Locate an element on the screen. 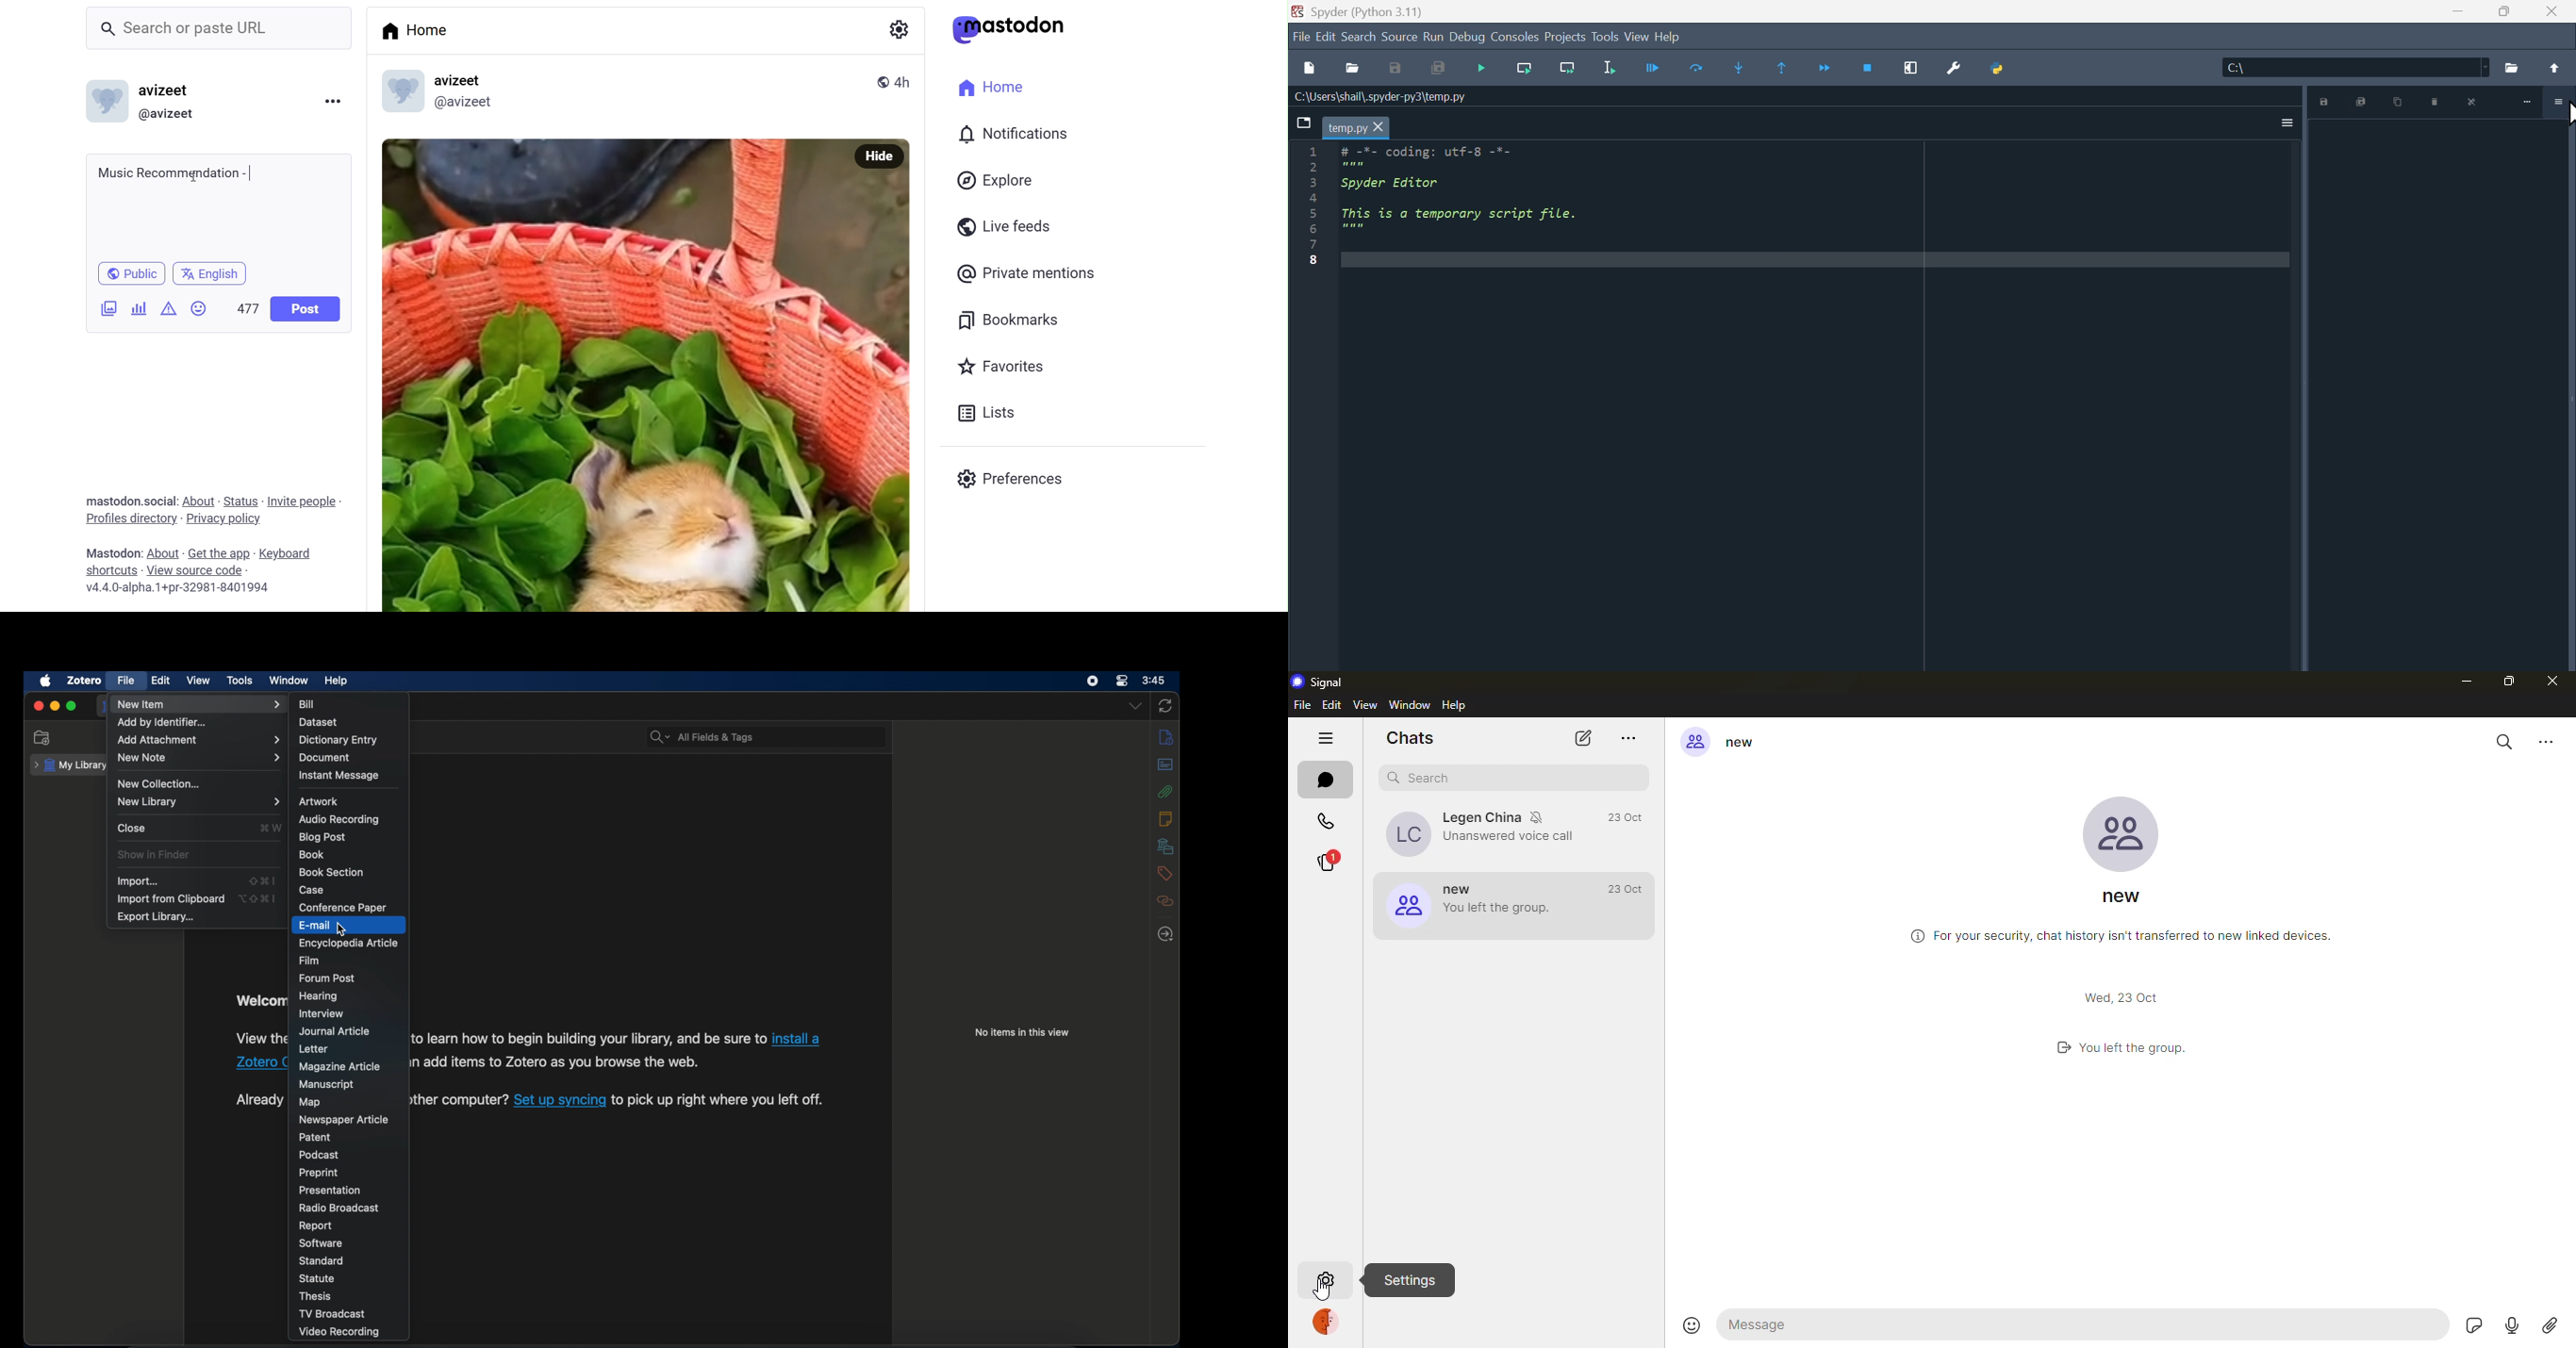  presentation is located at coordinates (330, 1190).